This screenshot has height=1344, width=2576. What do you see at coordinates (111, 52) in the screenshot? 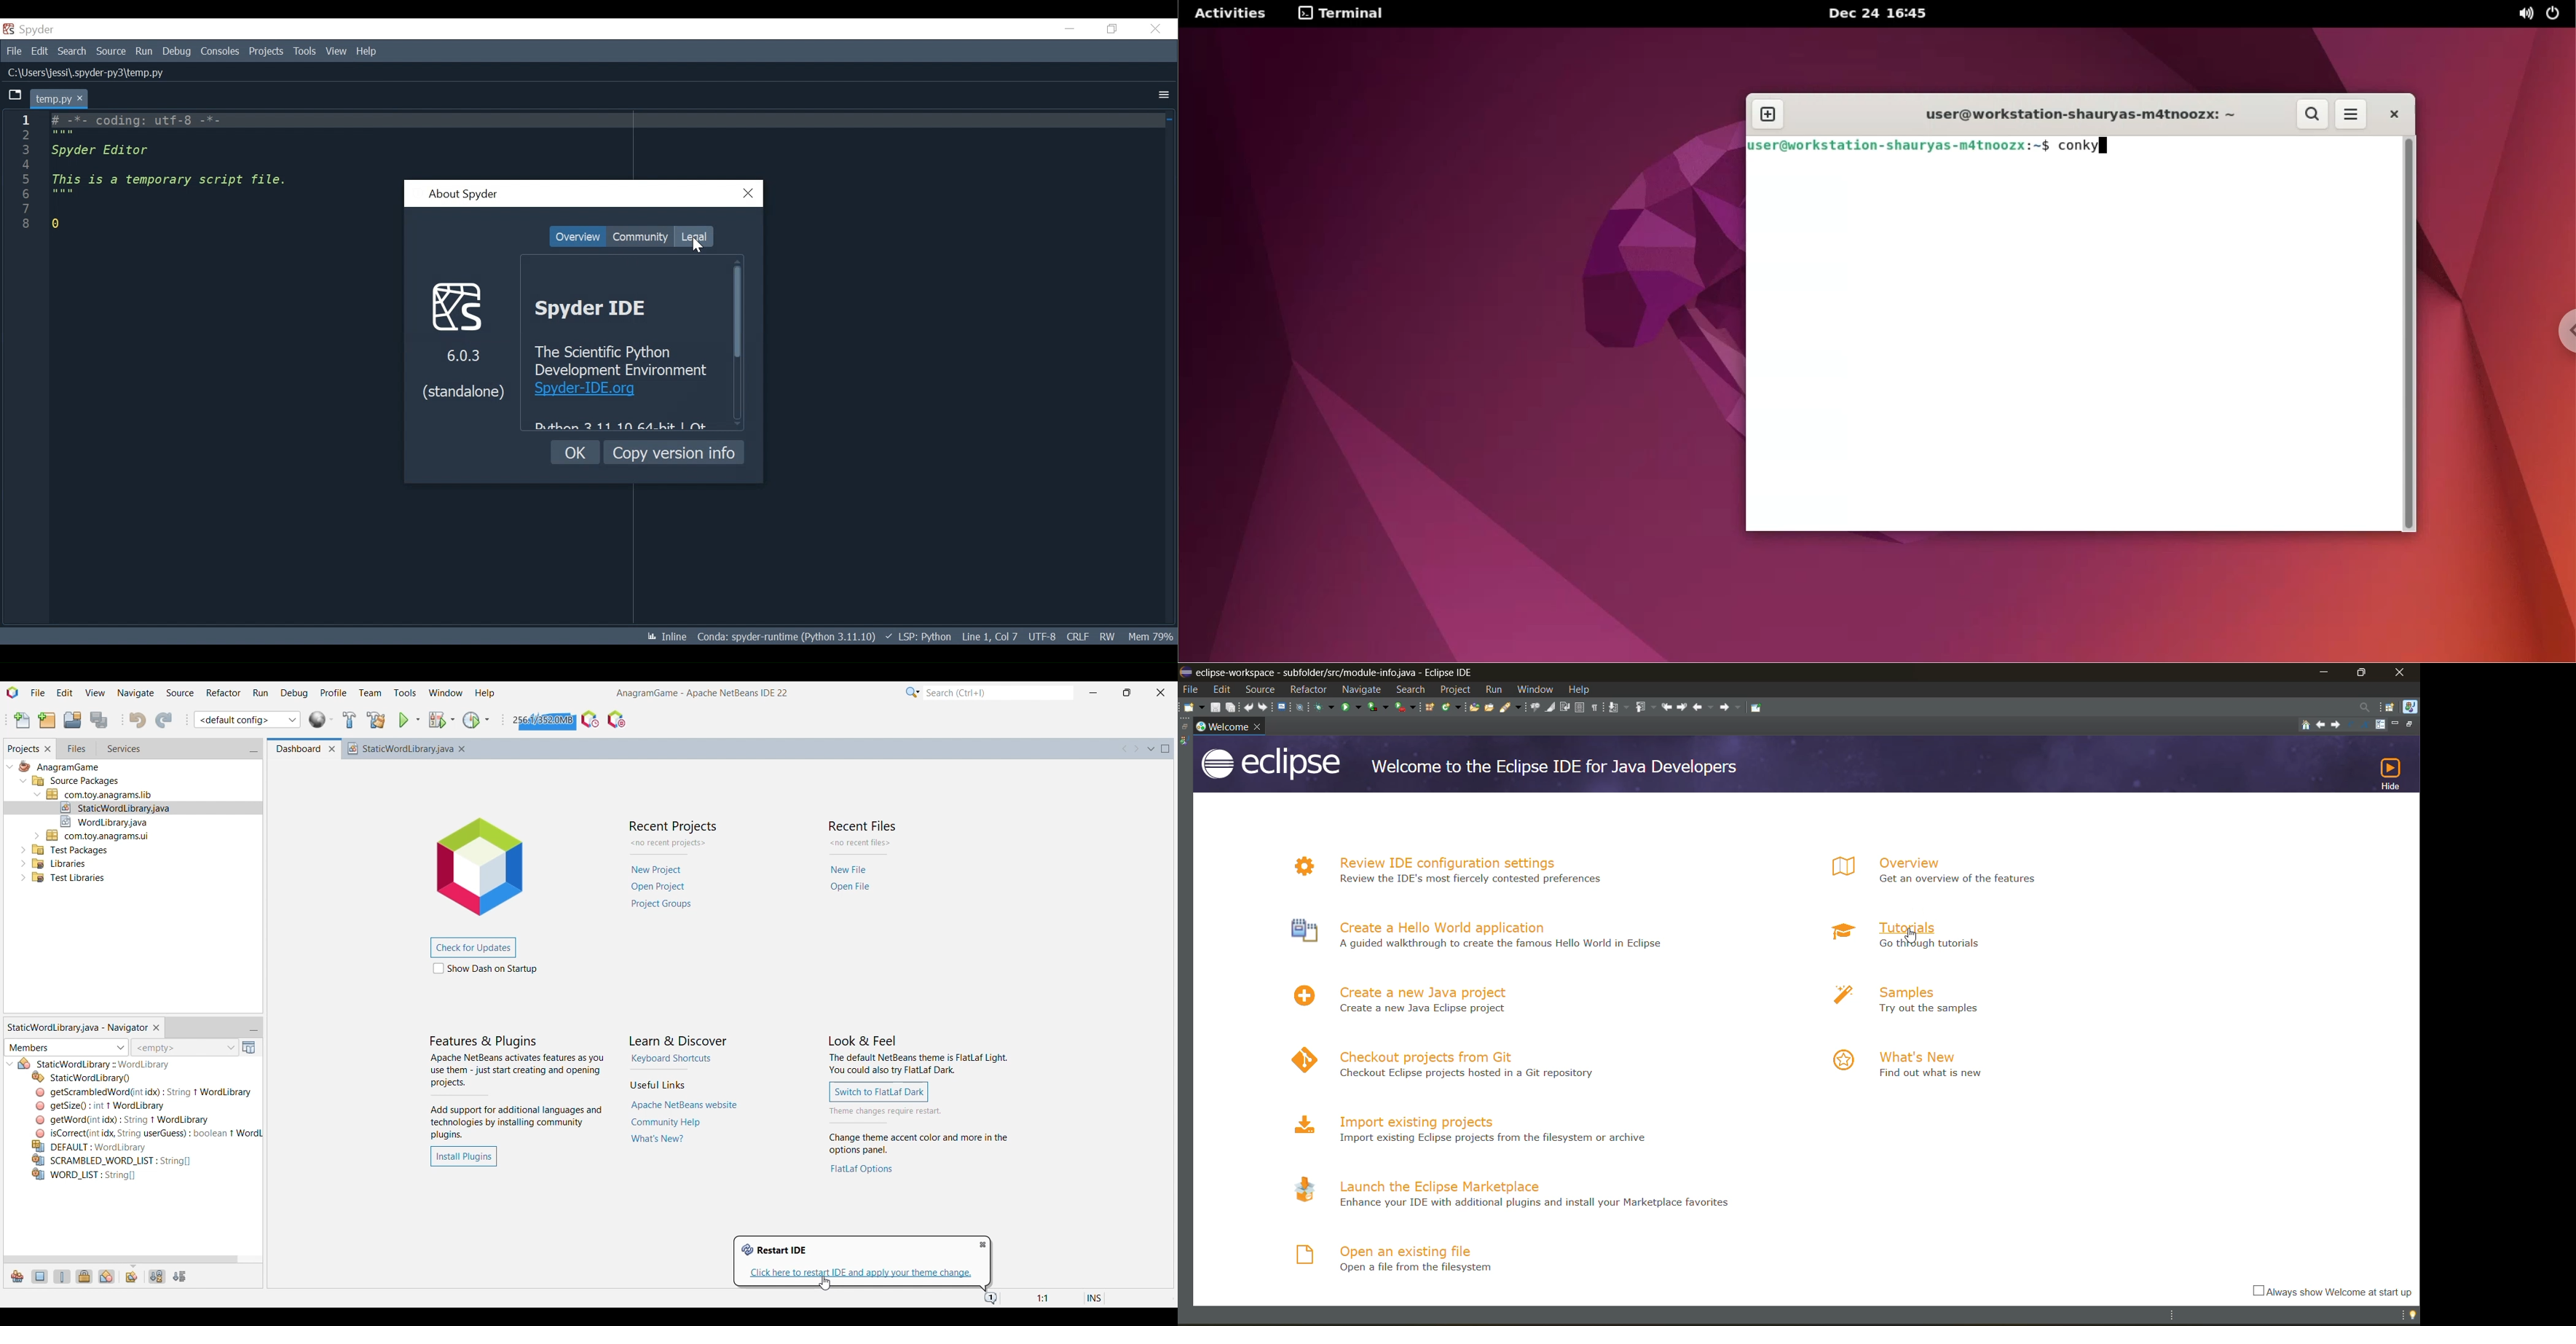
I see `Source` at bounding box center [111, 52].